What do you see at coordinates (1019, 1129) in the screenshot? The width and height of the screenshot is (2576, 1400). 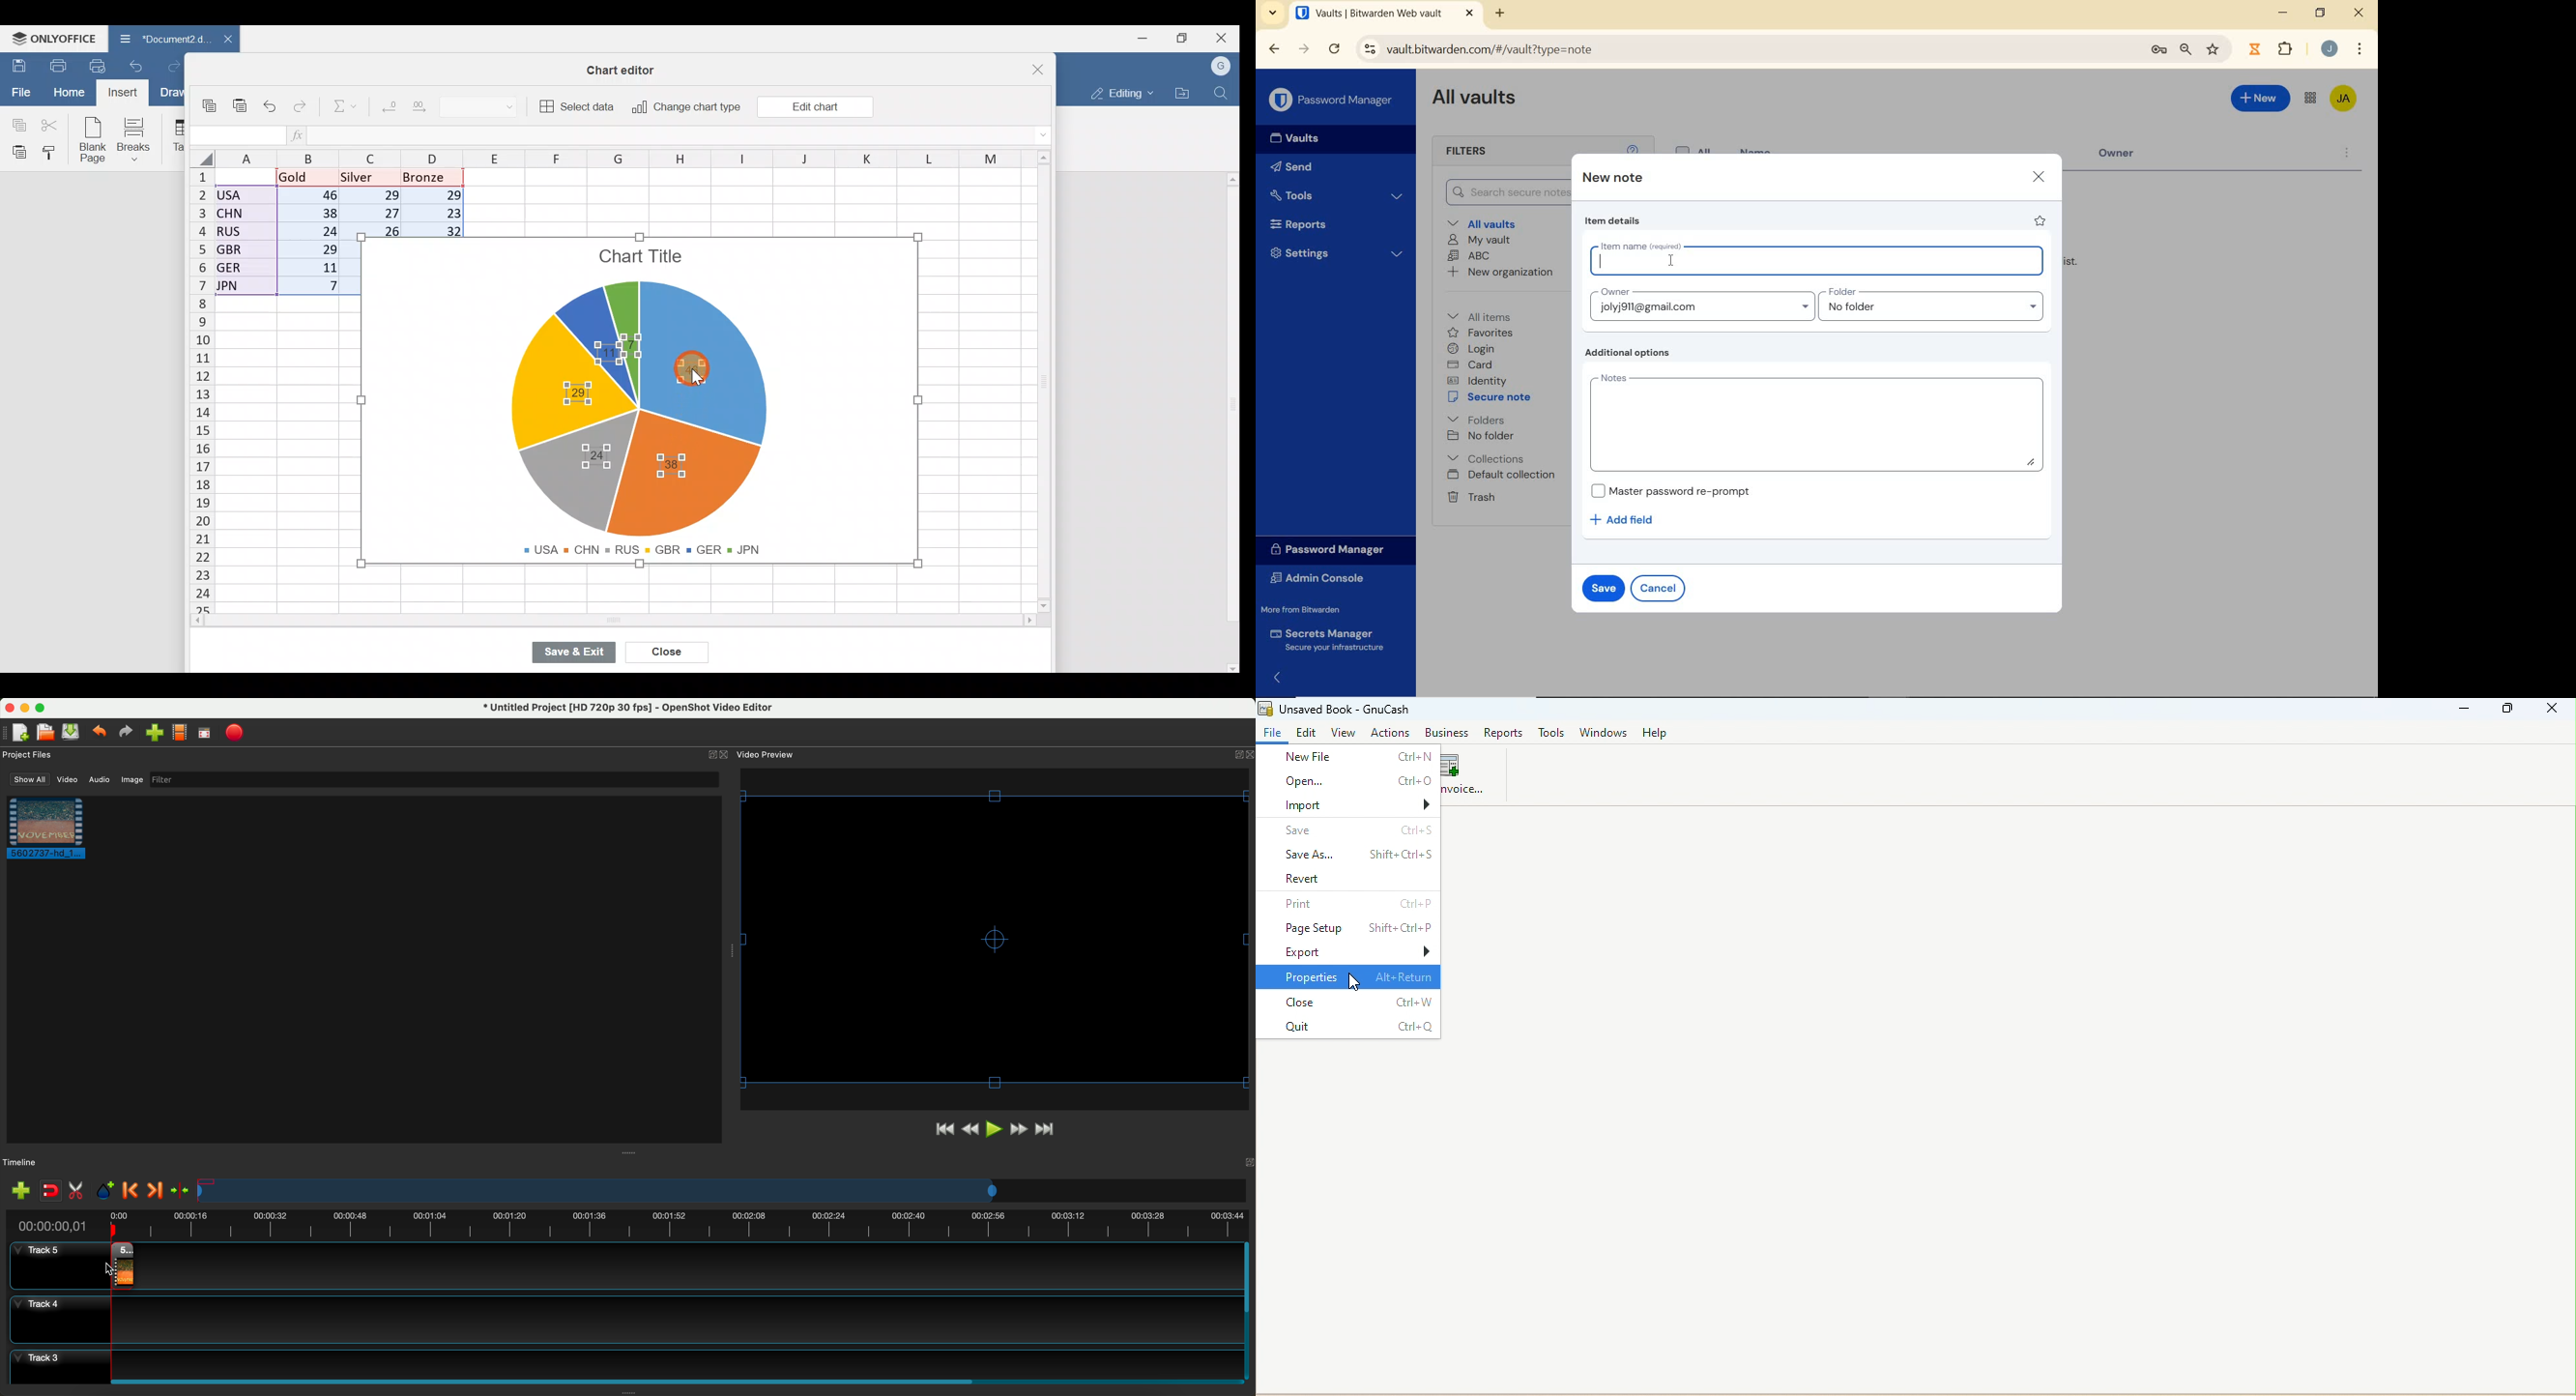 I see `fast foward` at bounding box center [1019, 1129].